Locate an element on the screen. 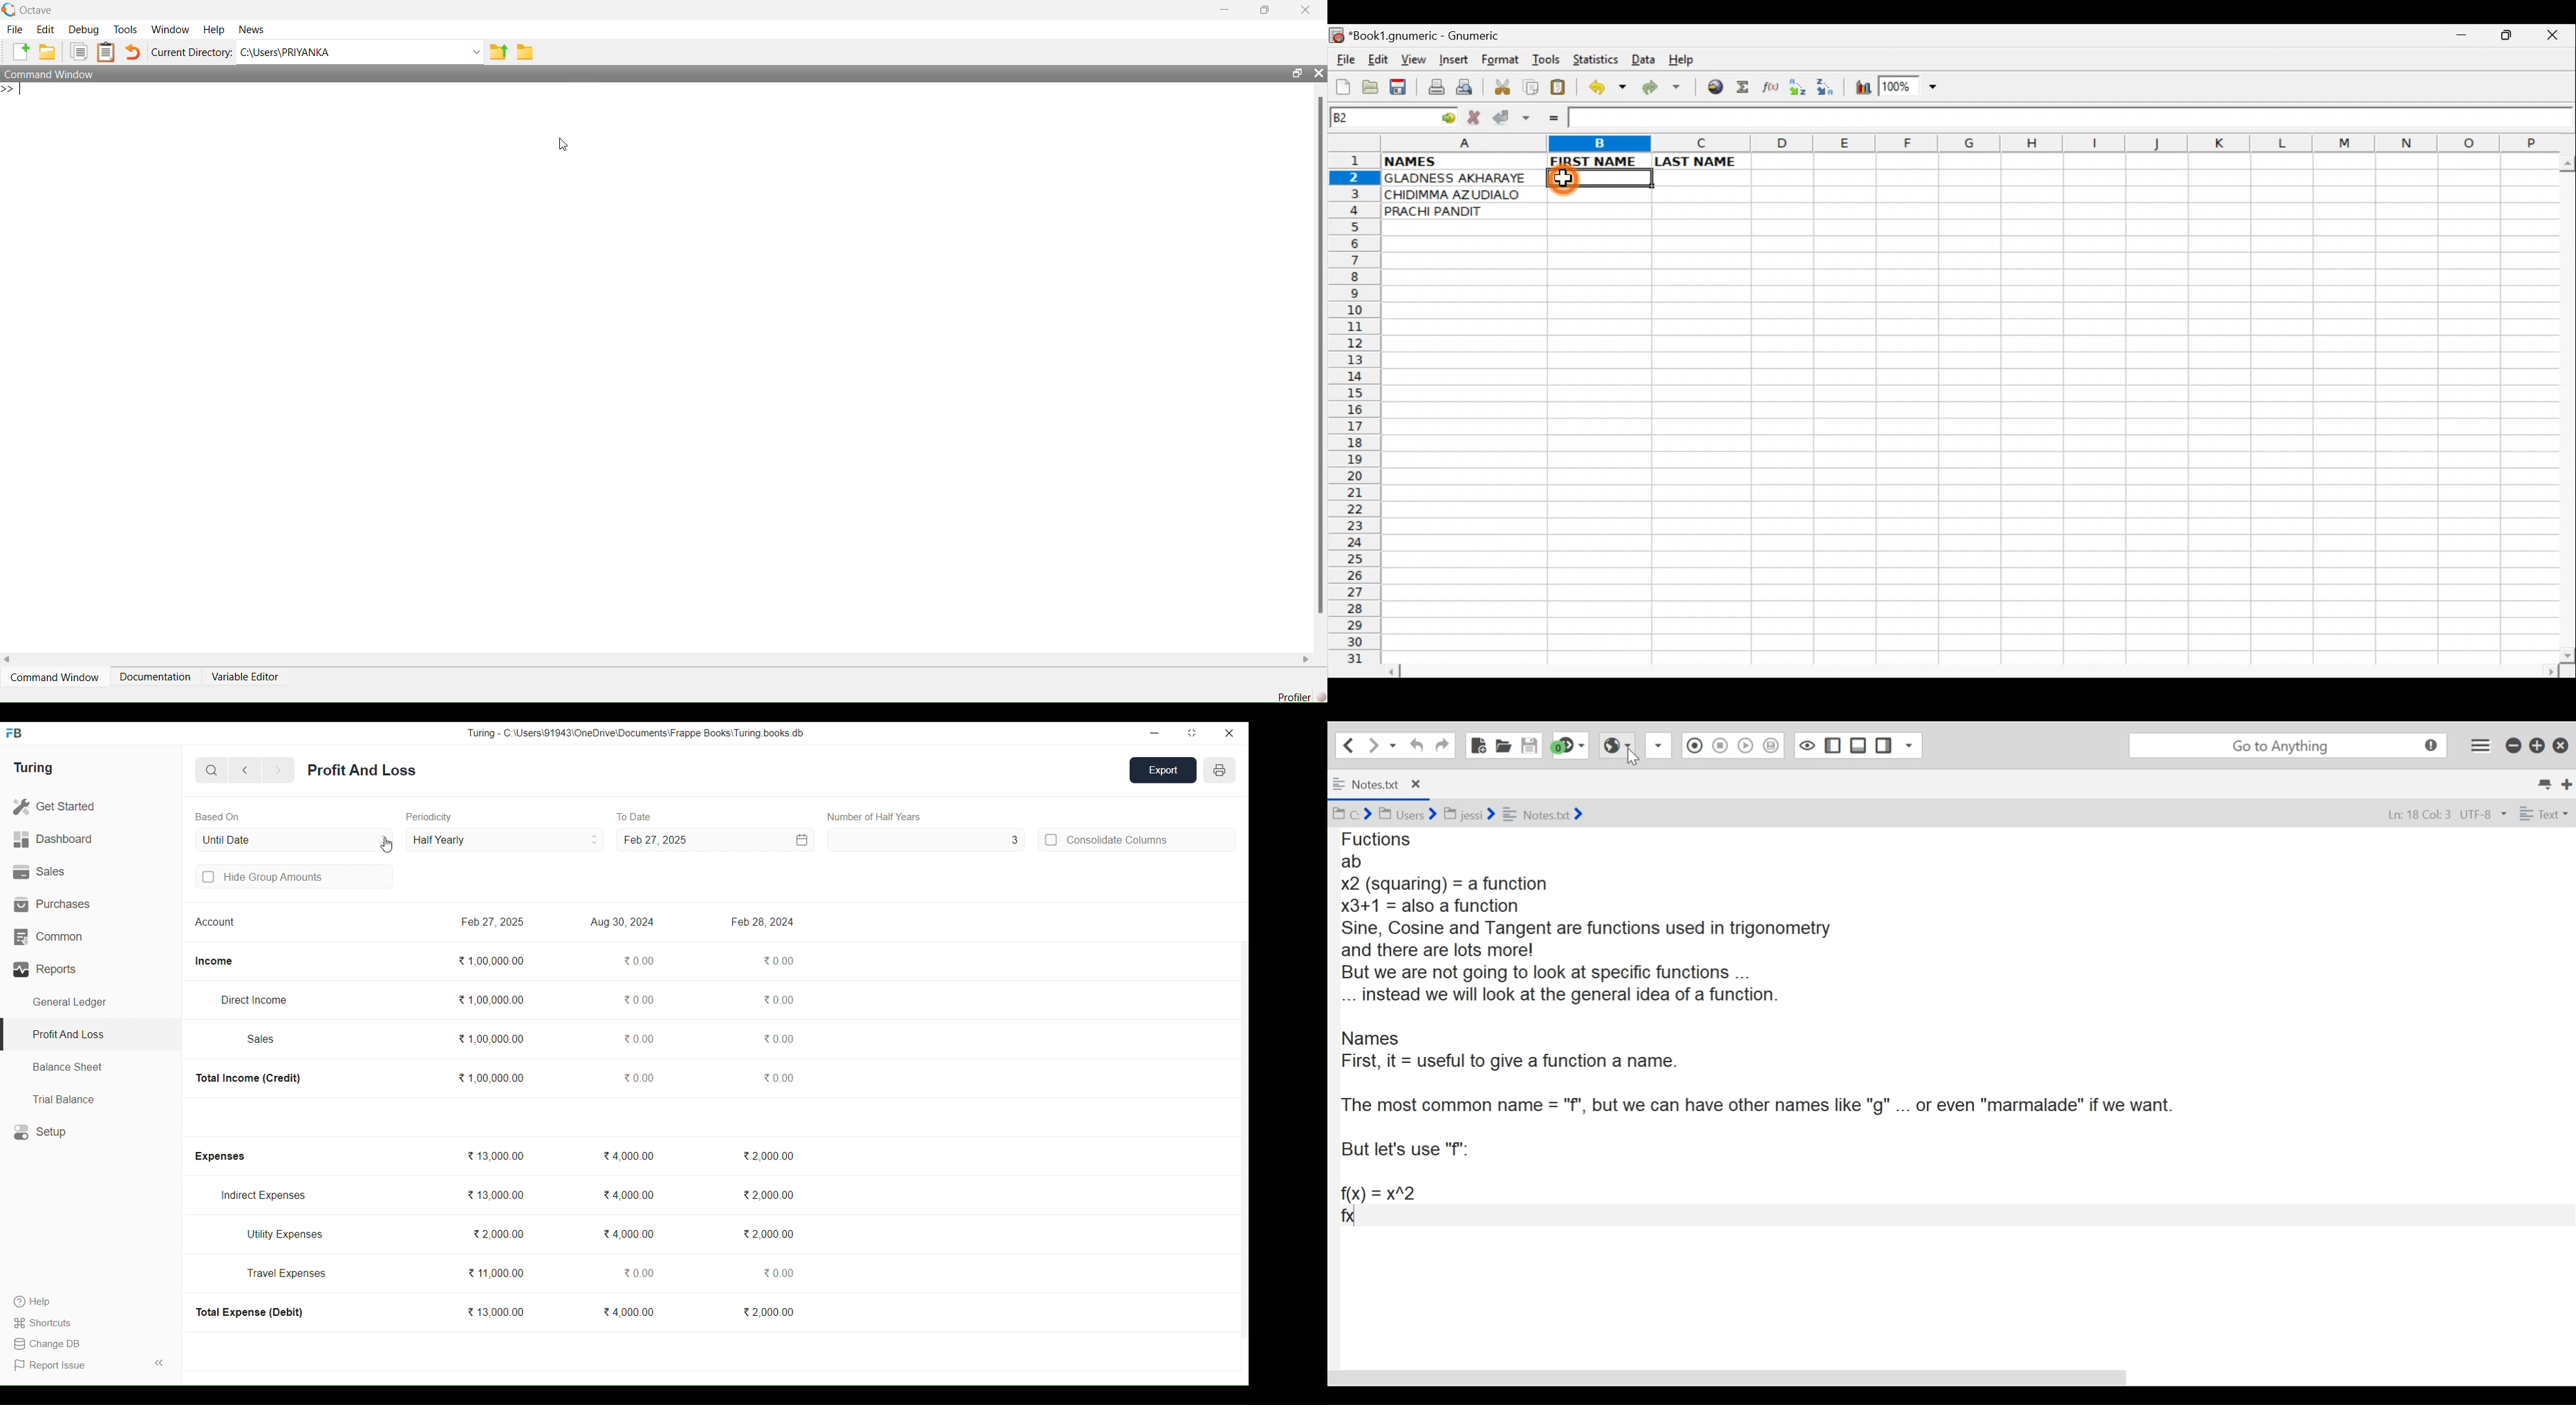 The image size is (2576, 1428). Insert hyperlink is located at coordinates (1713, 88).